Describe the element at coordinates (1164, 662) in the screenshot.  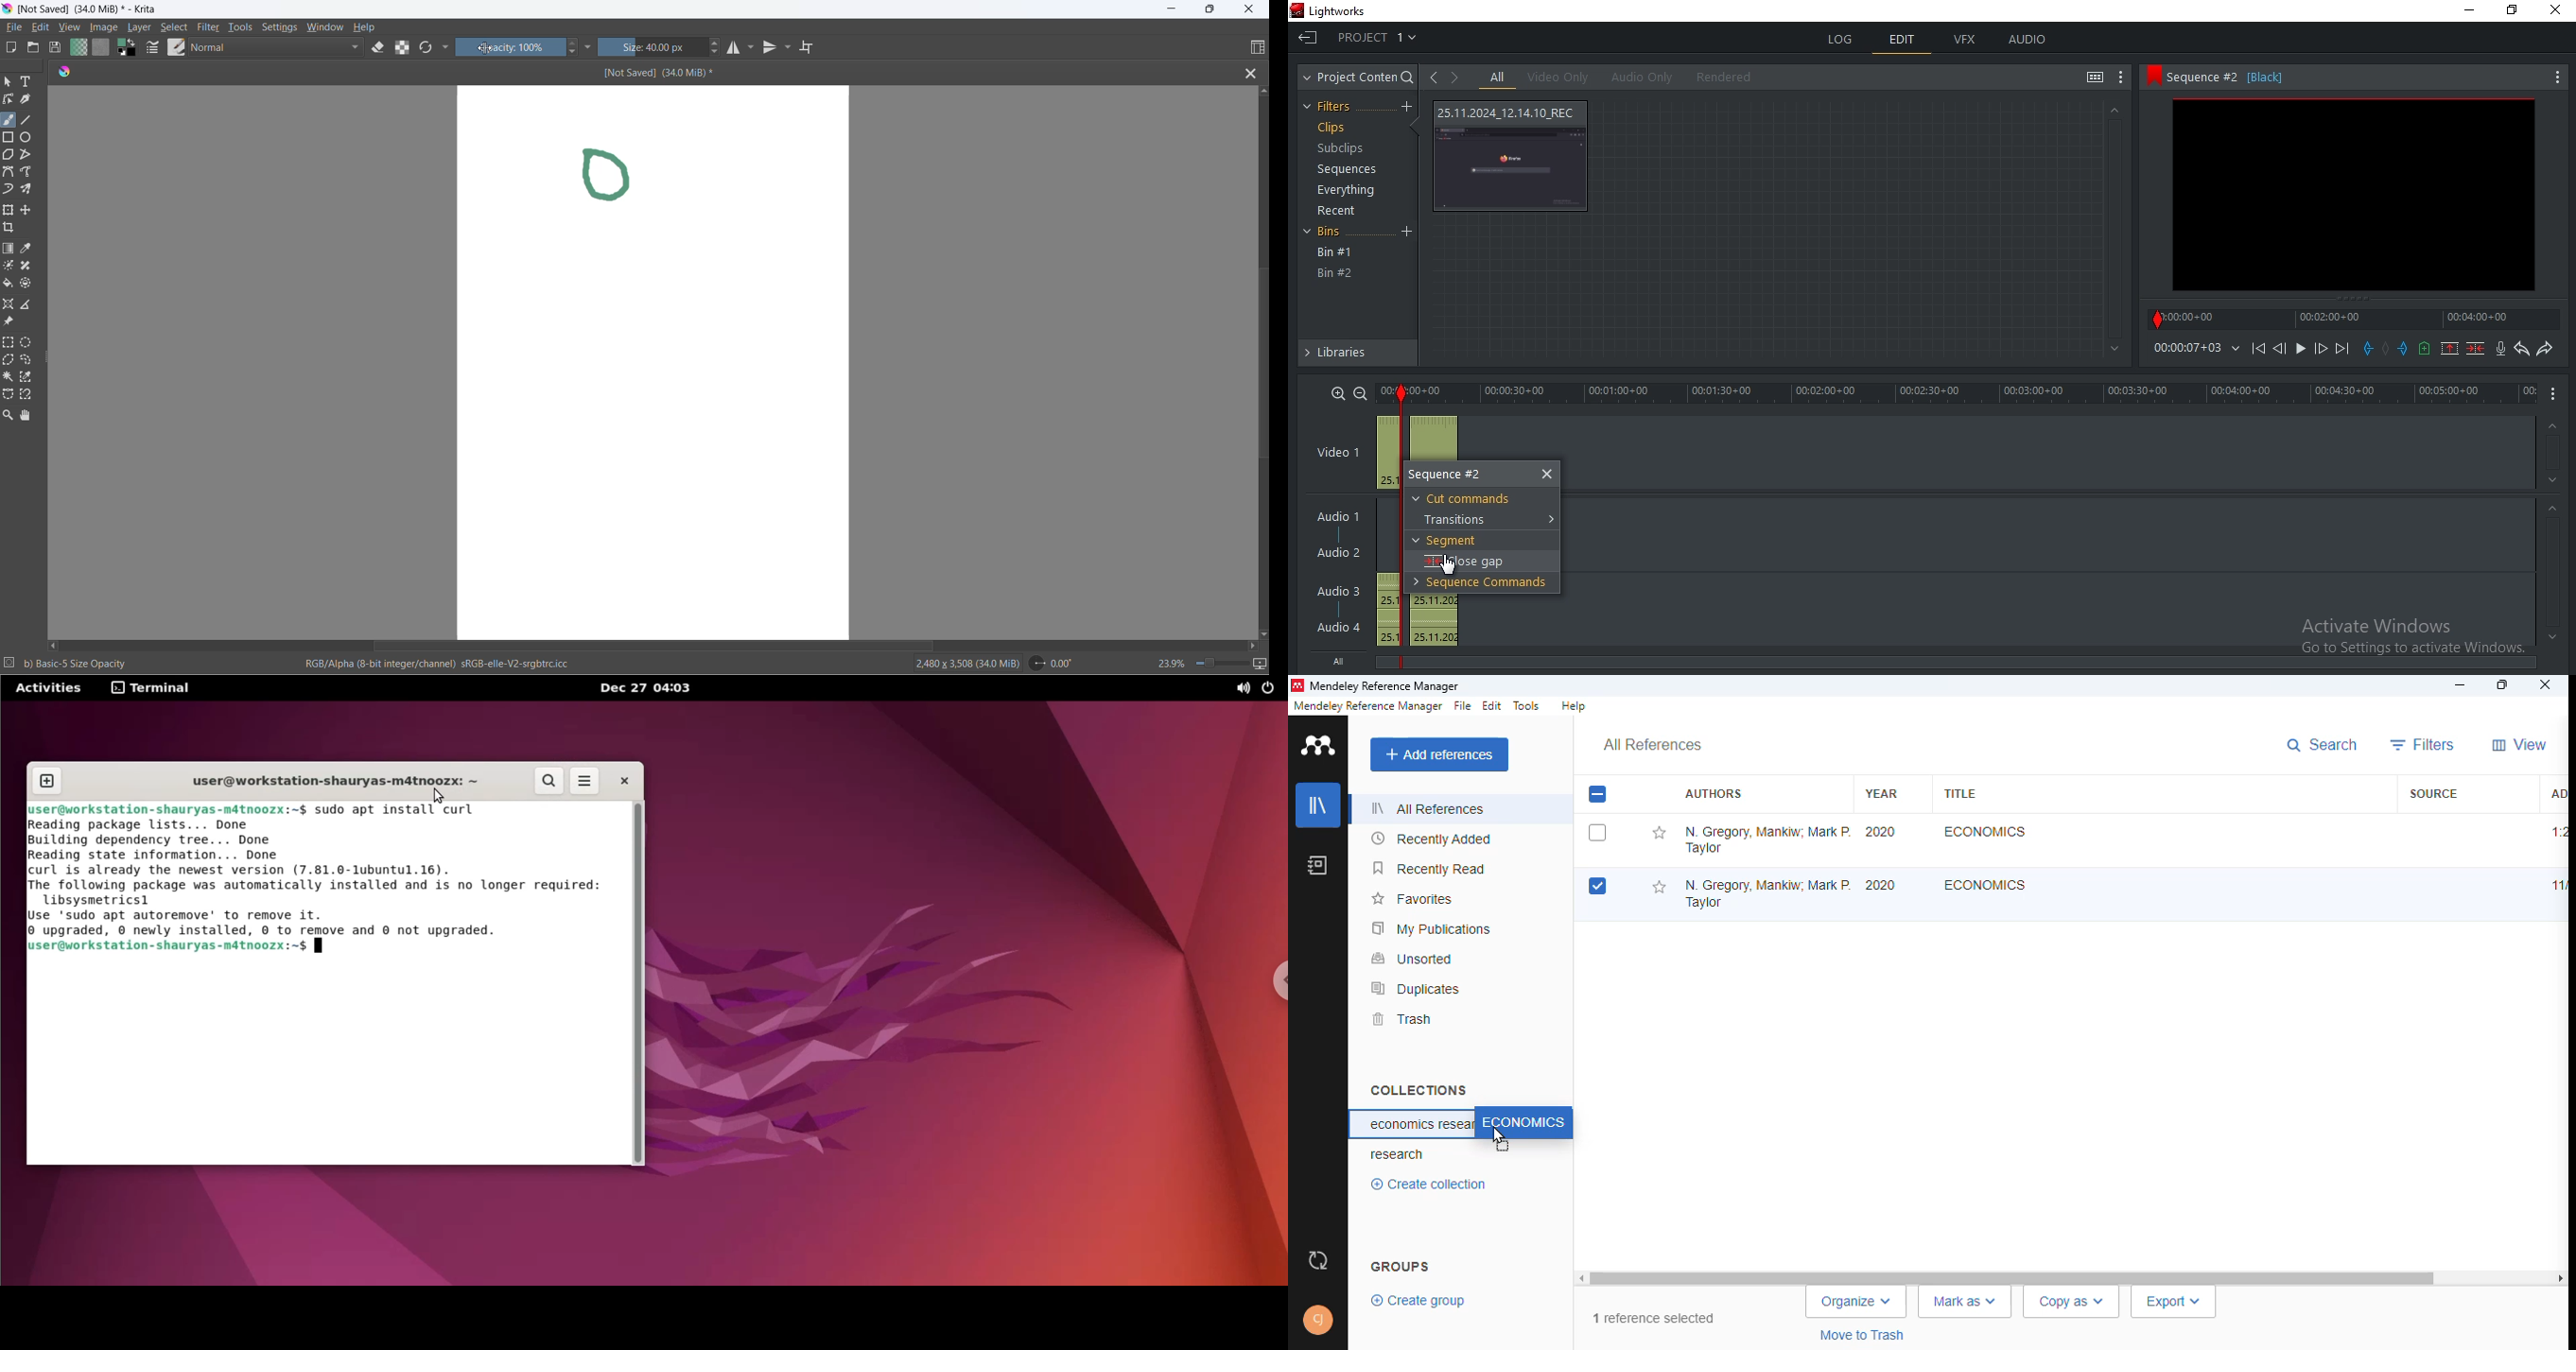
I see `zoom percentage` at that location.